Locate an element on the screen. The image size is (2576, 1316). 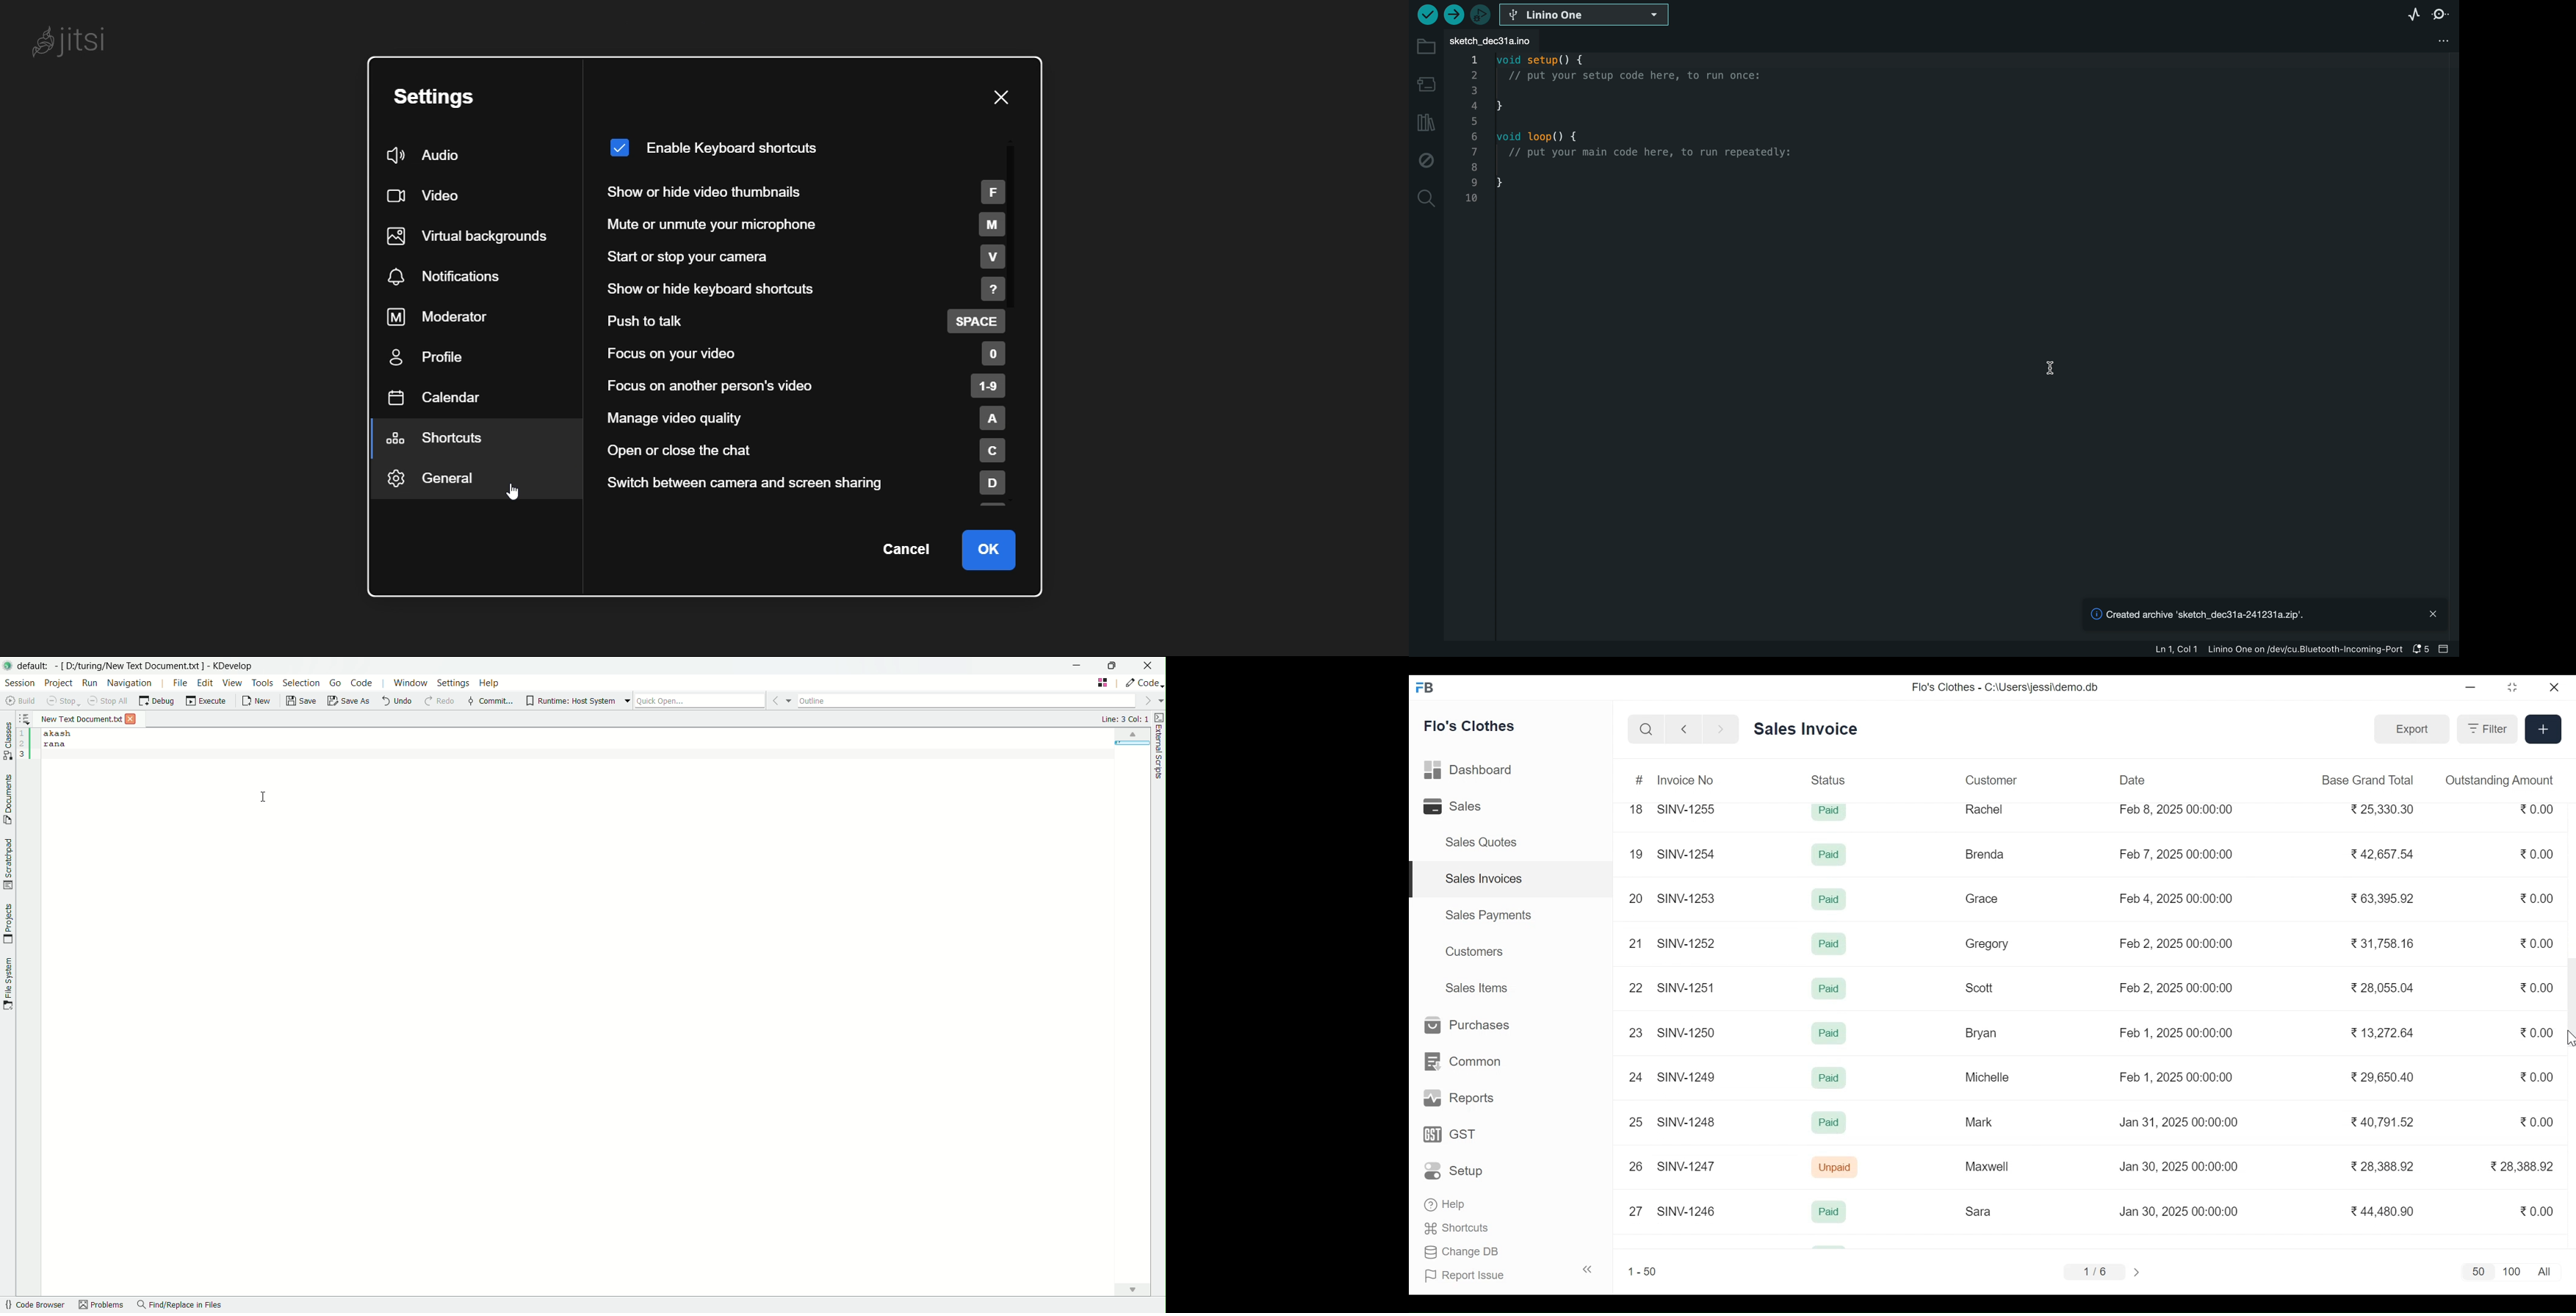
Paid is located at coordinates (1831, 856).